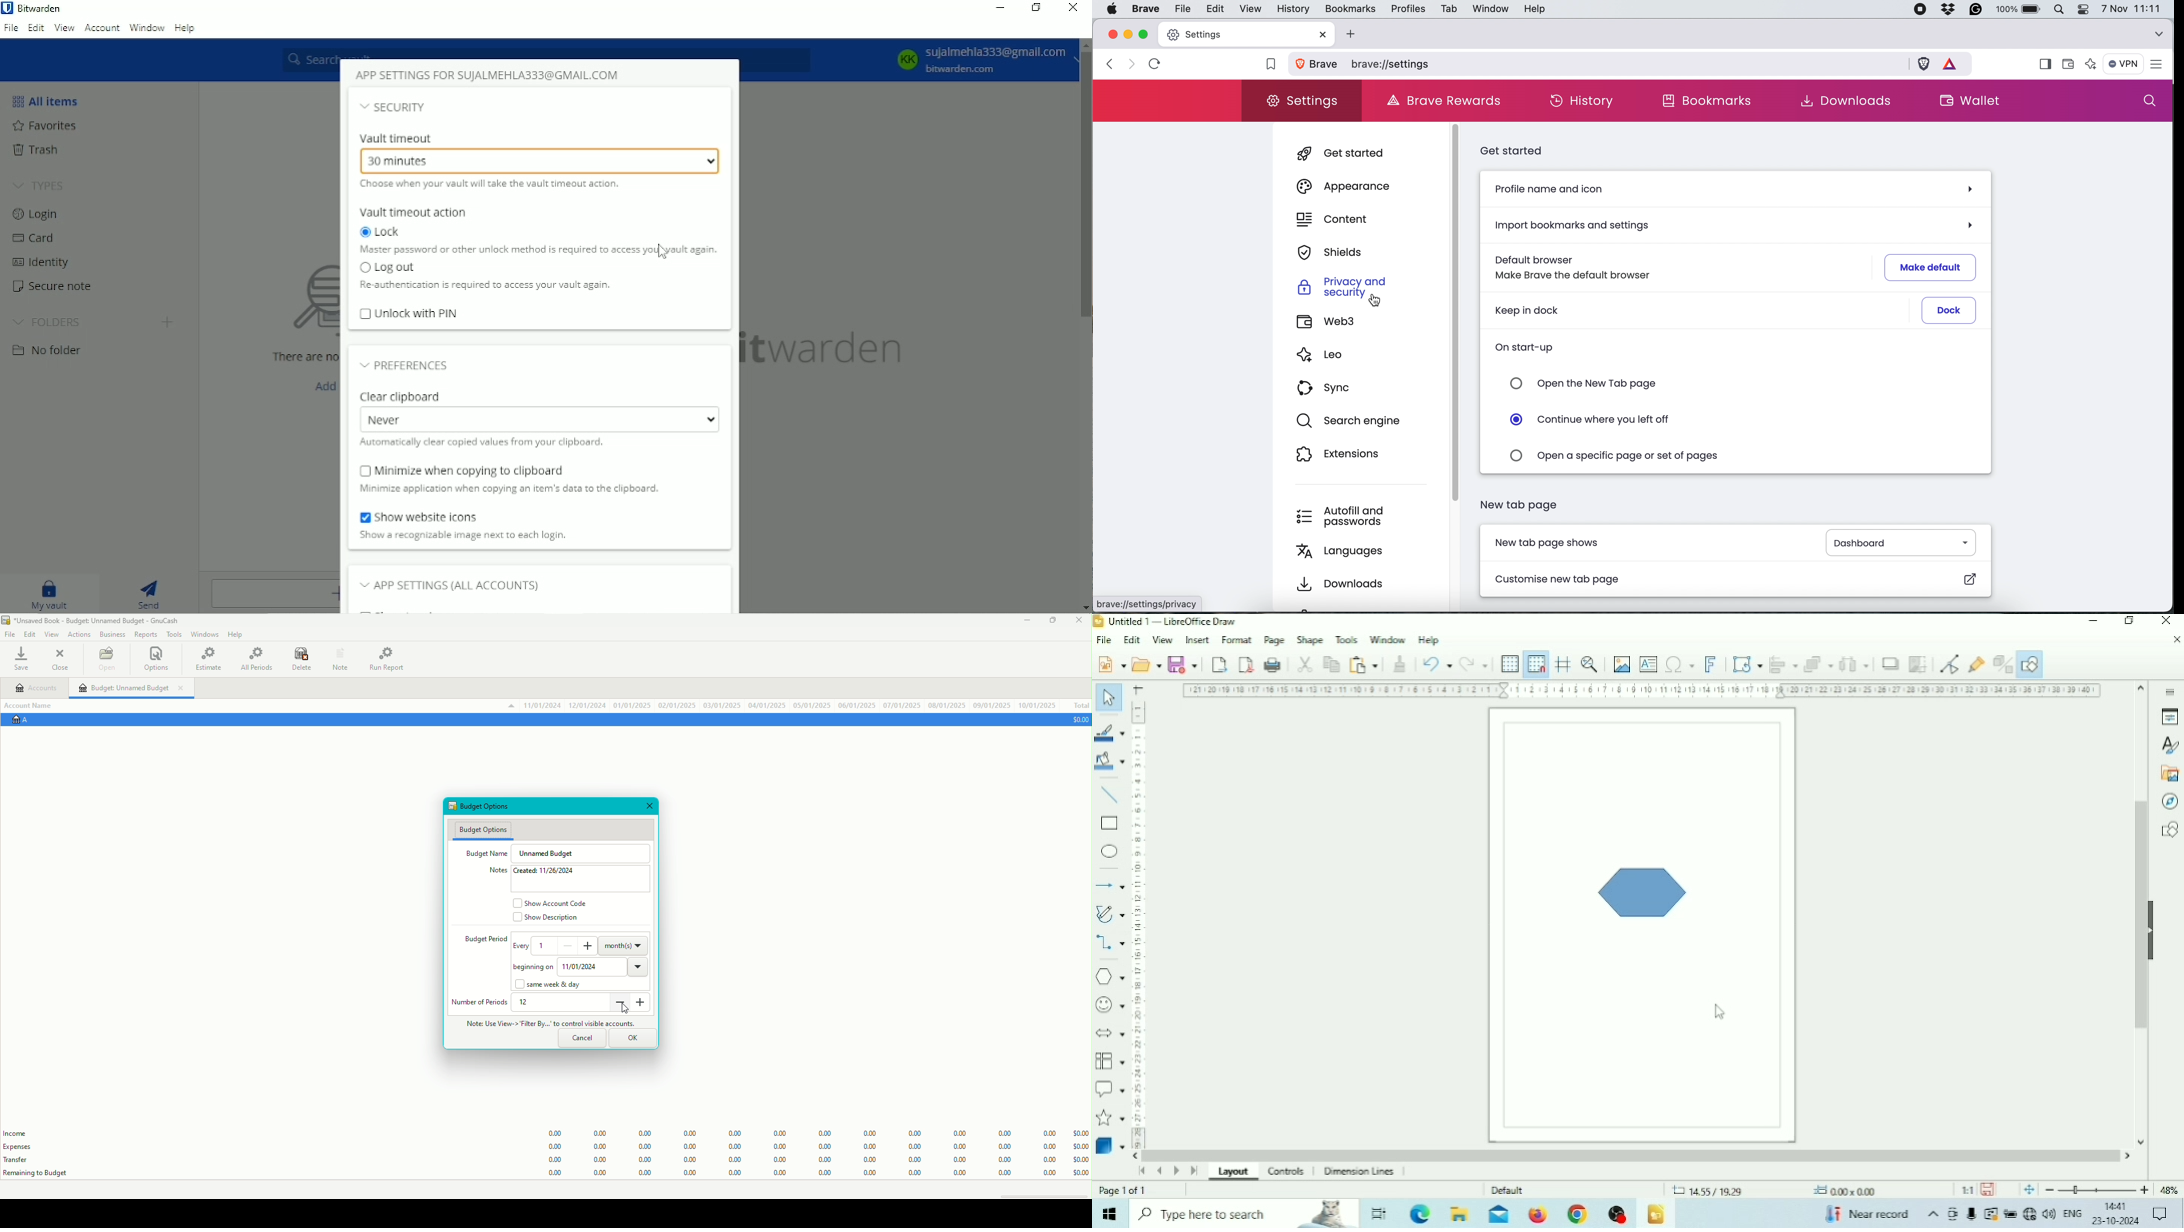 The width and height of the screenshot is (2184, 1232). I want to click on Edit, so click(1132, 640).